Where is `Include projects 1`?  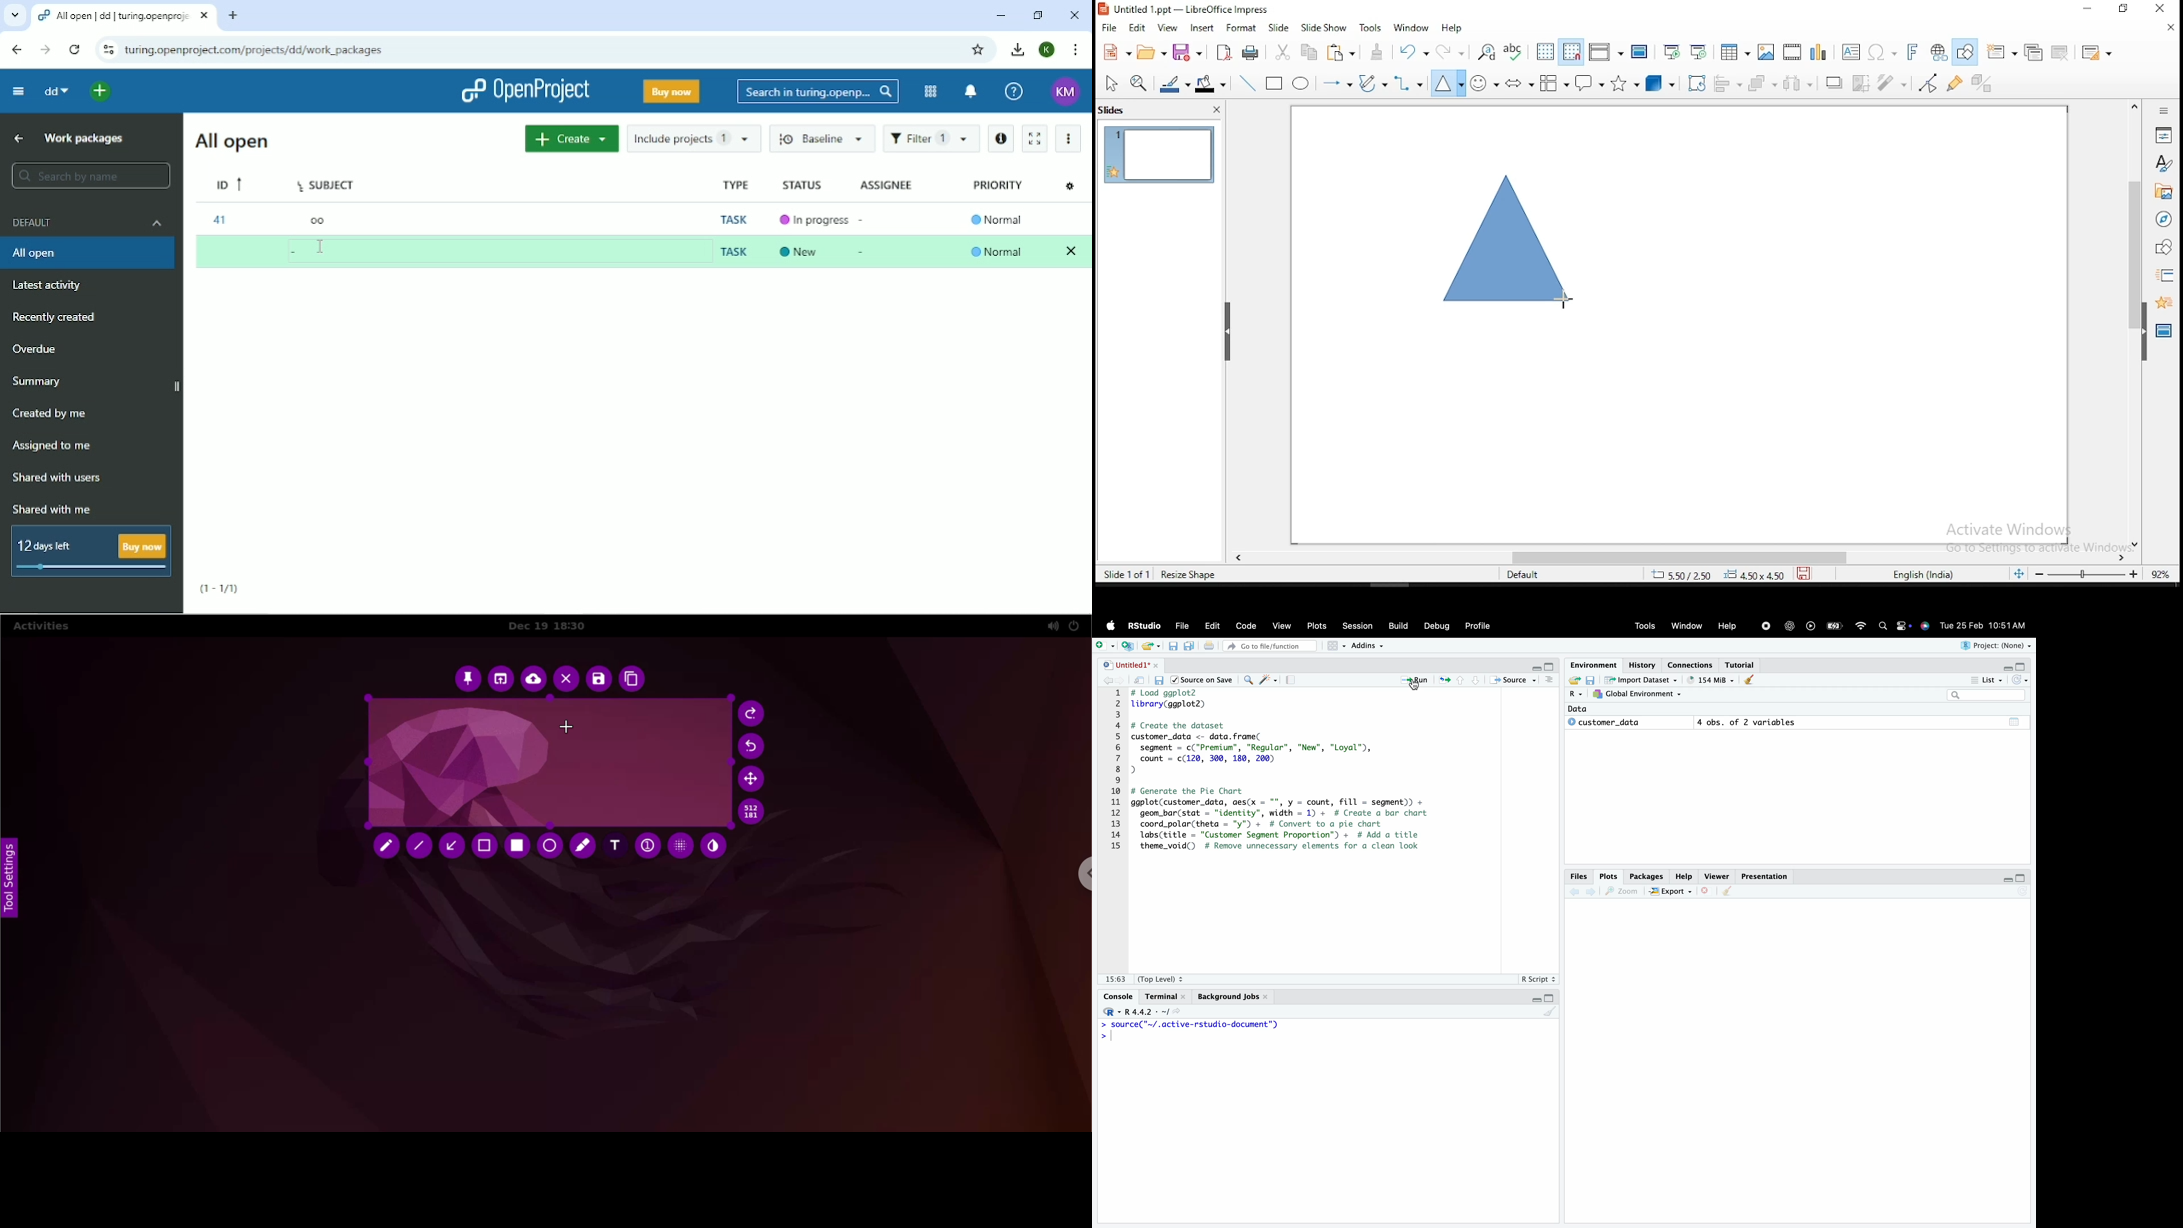
Include projects 1 is located at coordinates (692, 139).